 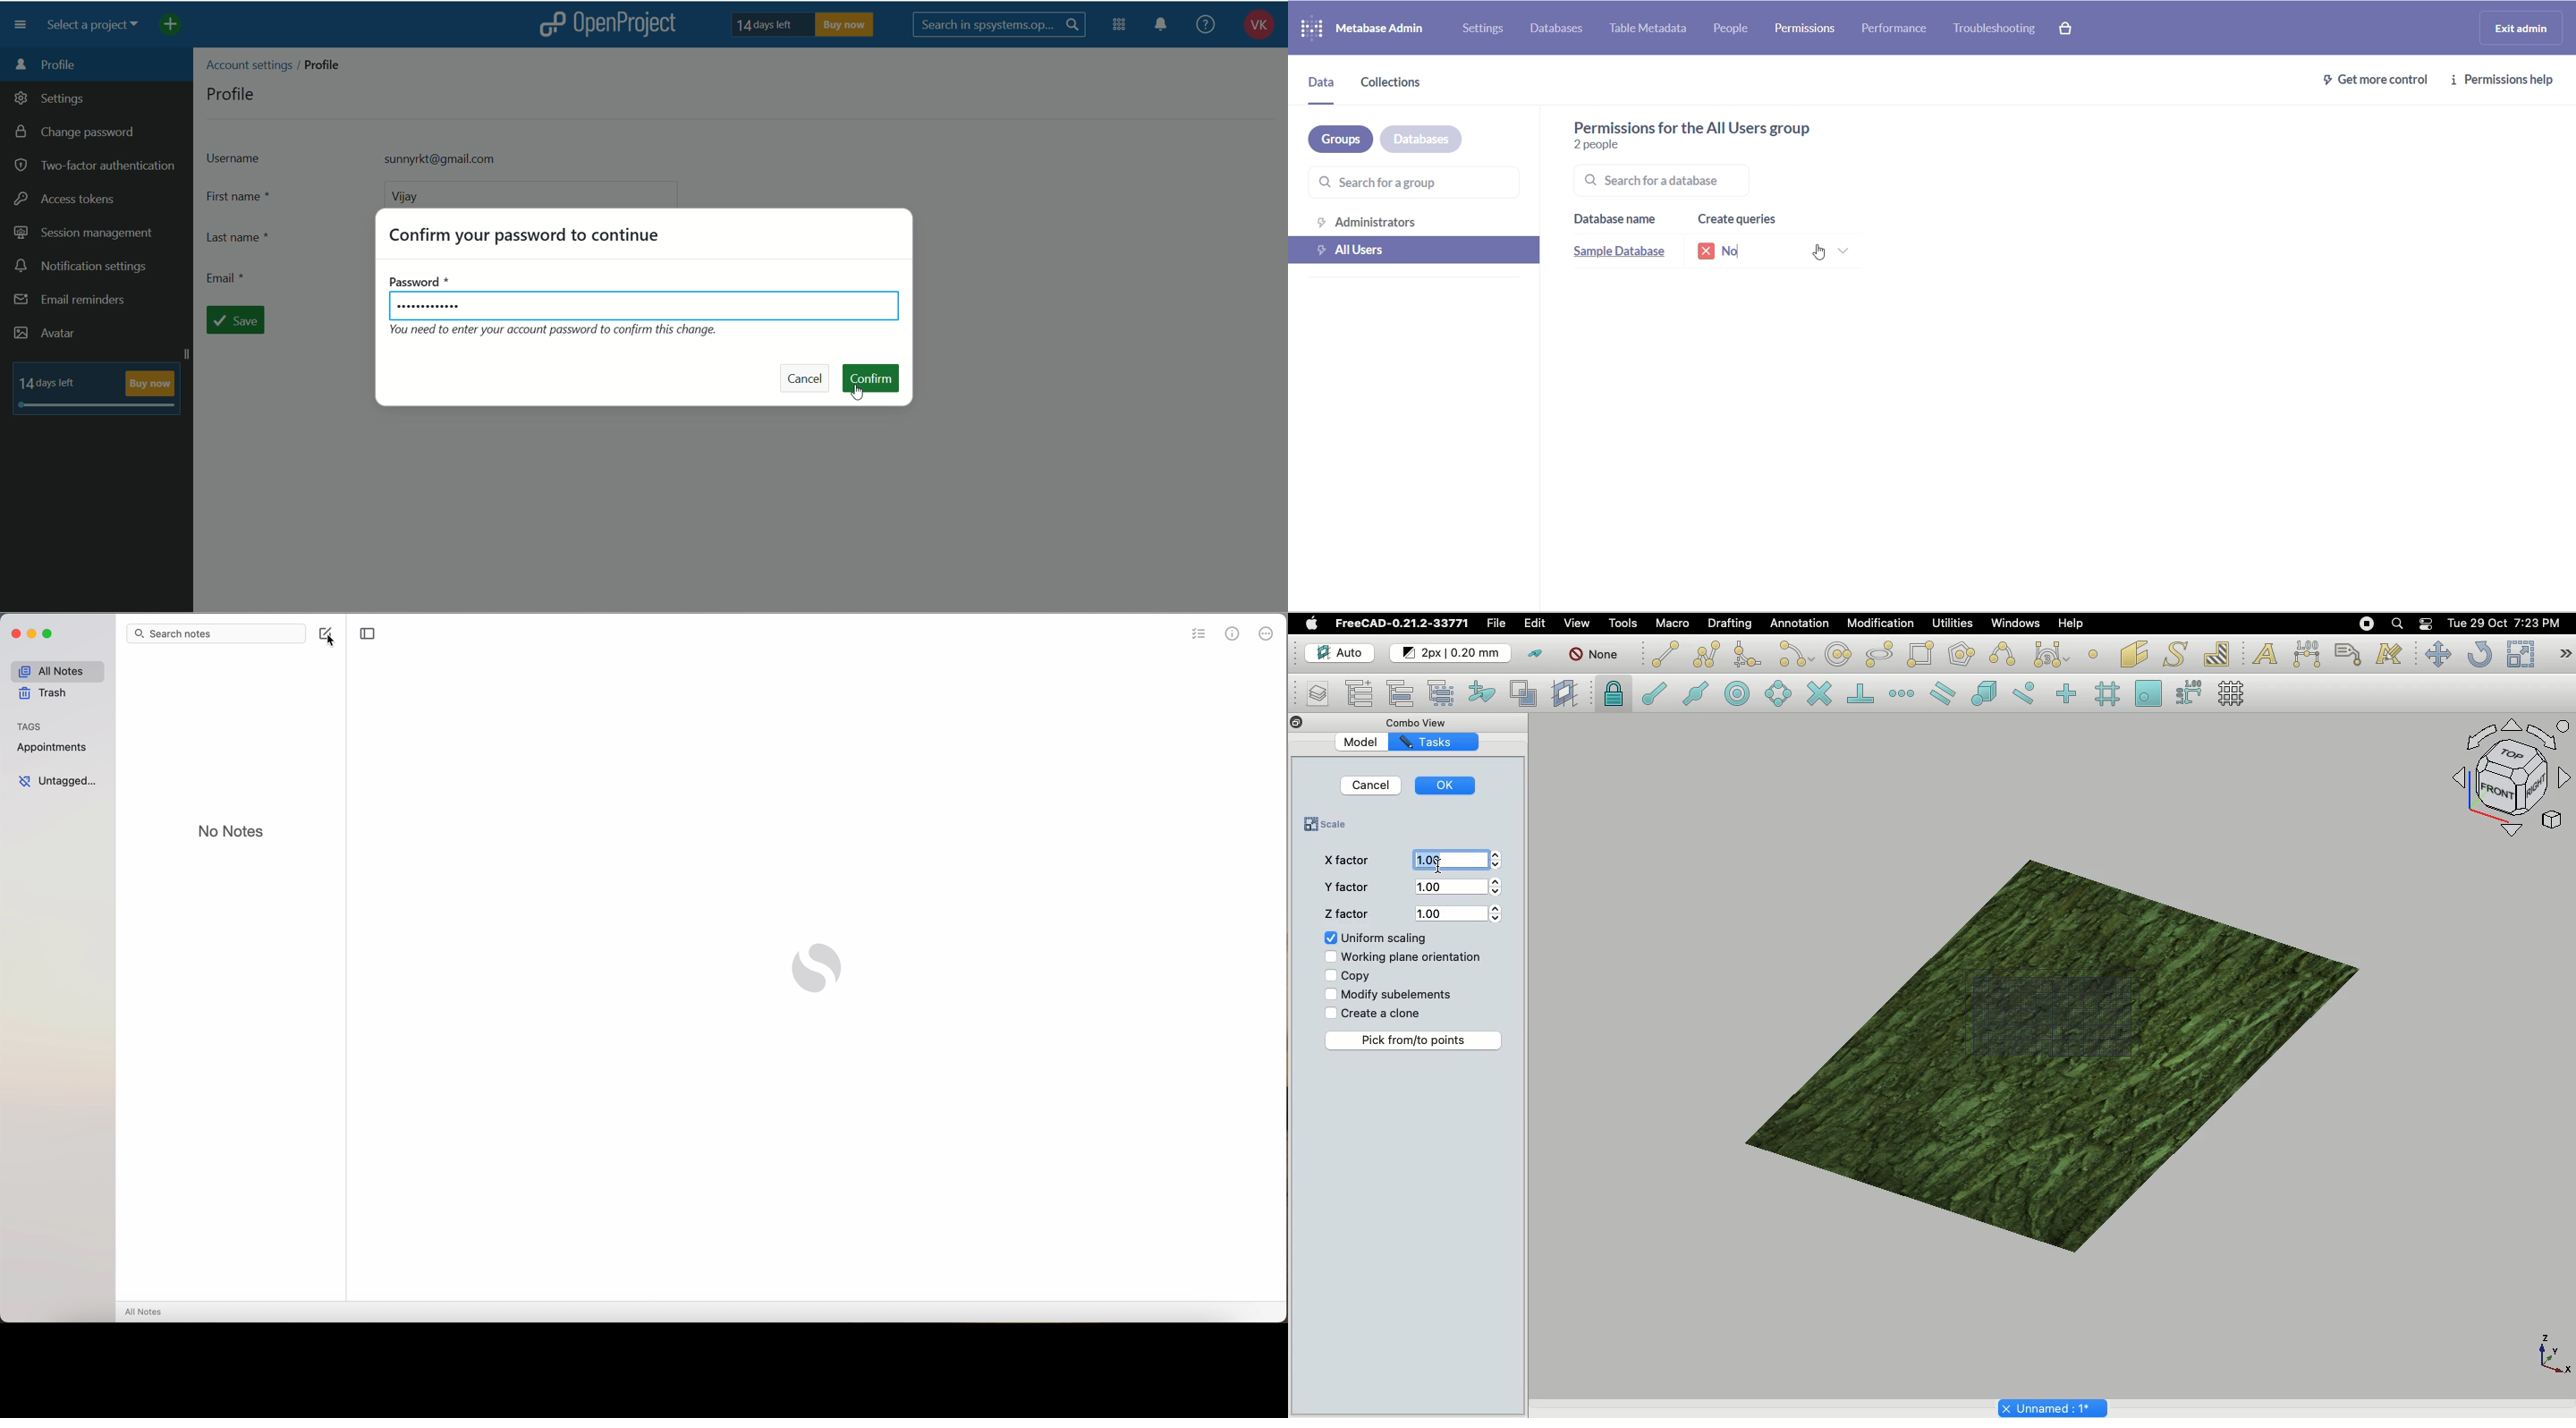 I want to click on Snap dimensions, so click(x=2186, y=692).